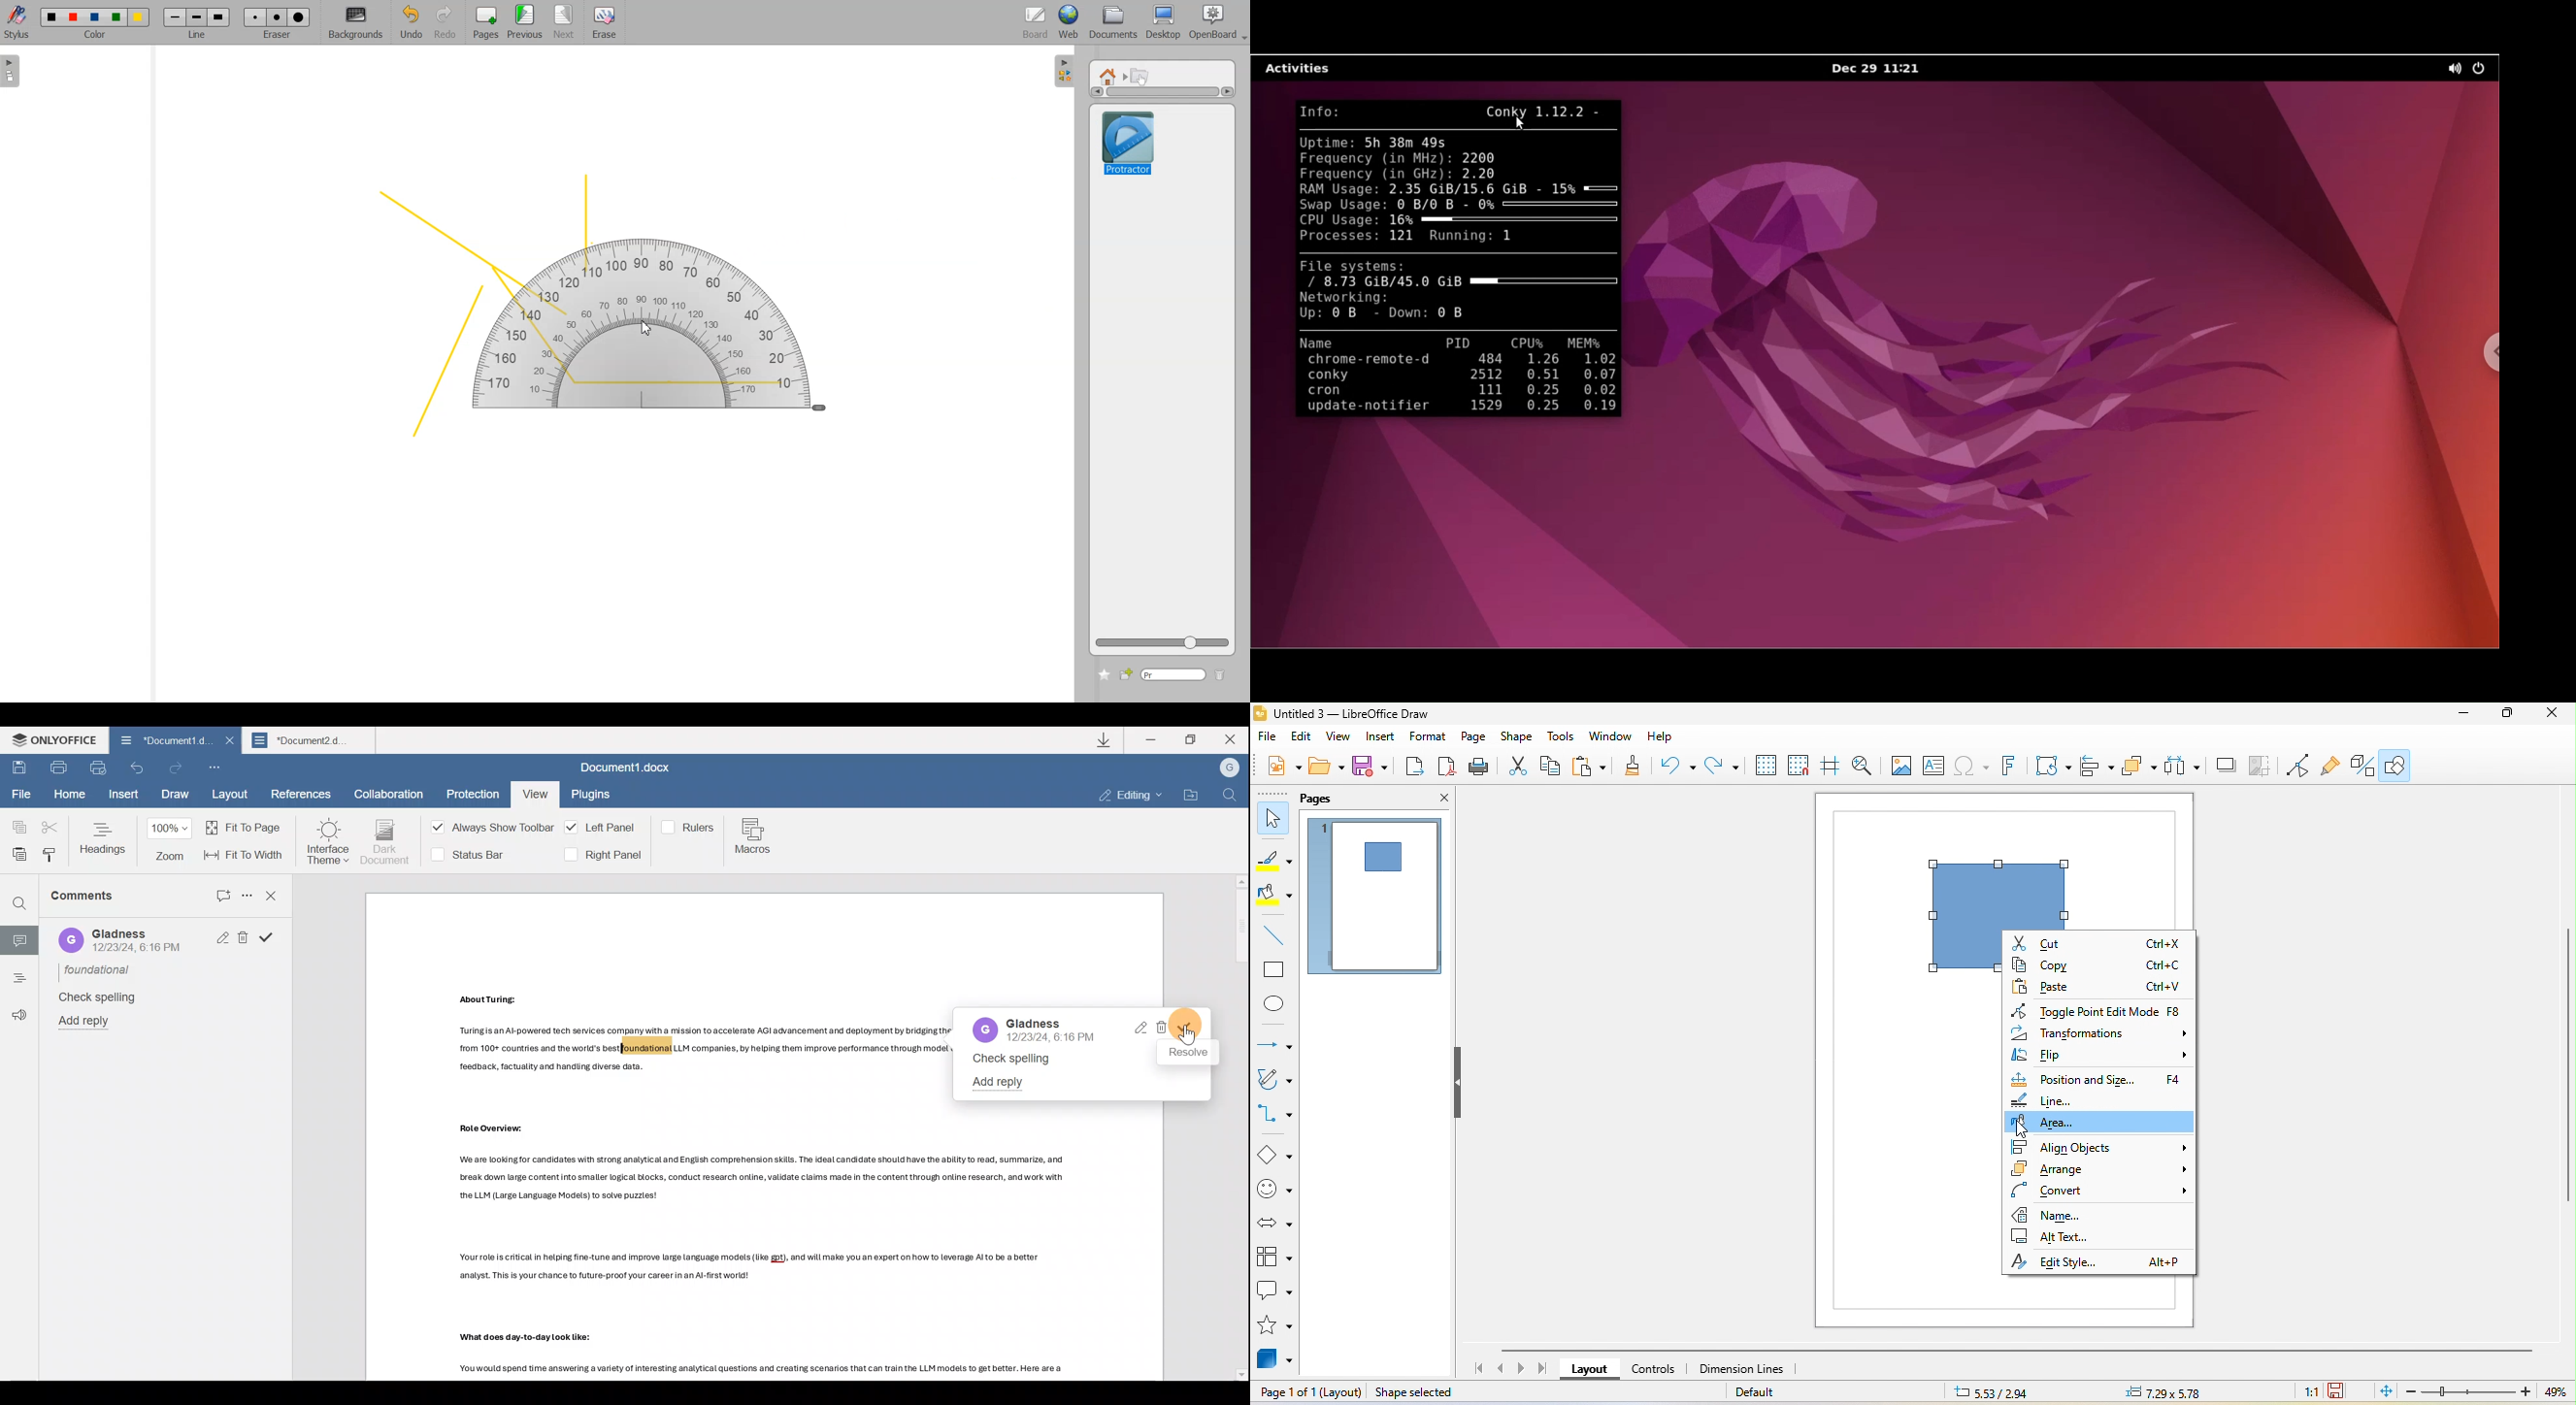 This screenshot has height=1428, width=2576. What do you see at coordinates (1660, 1371) in the screenshot?
I see `controls` at bounding box center [1660, 1371].